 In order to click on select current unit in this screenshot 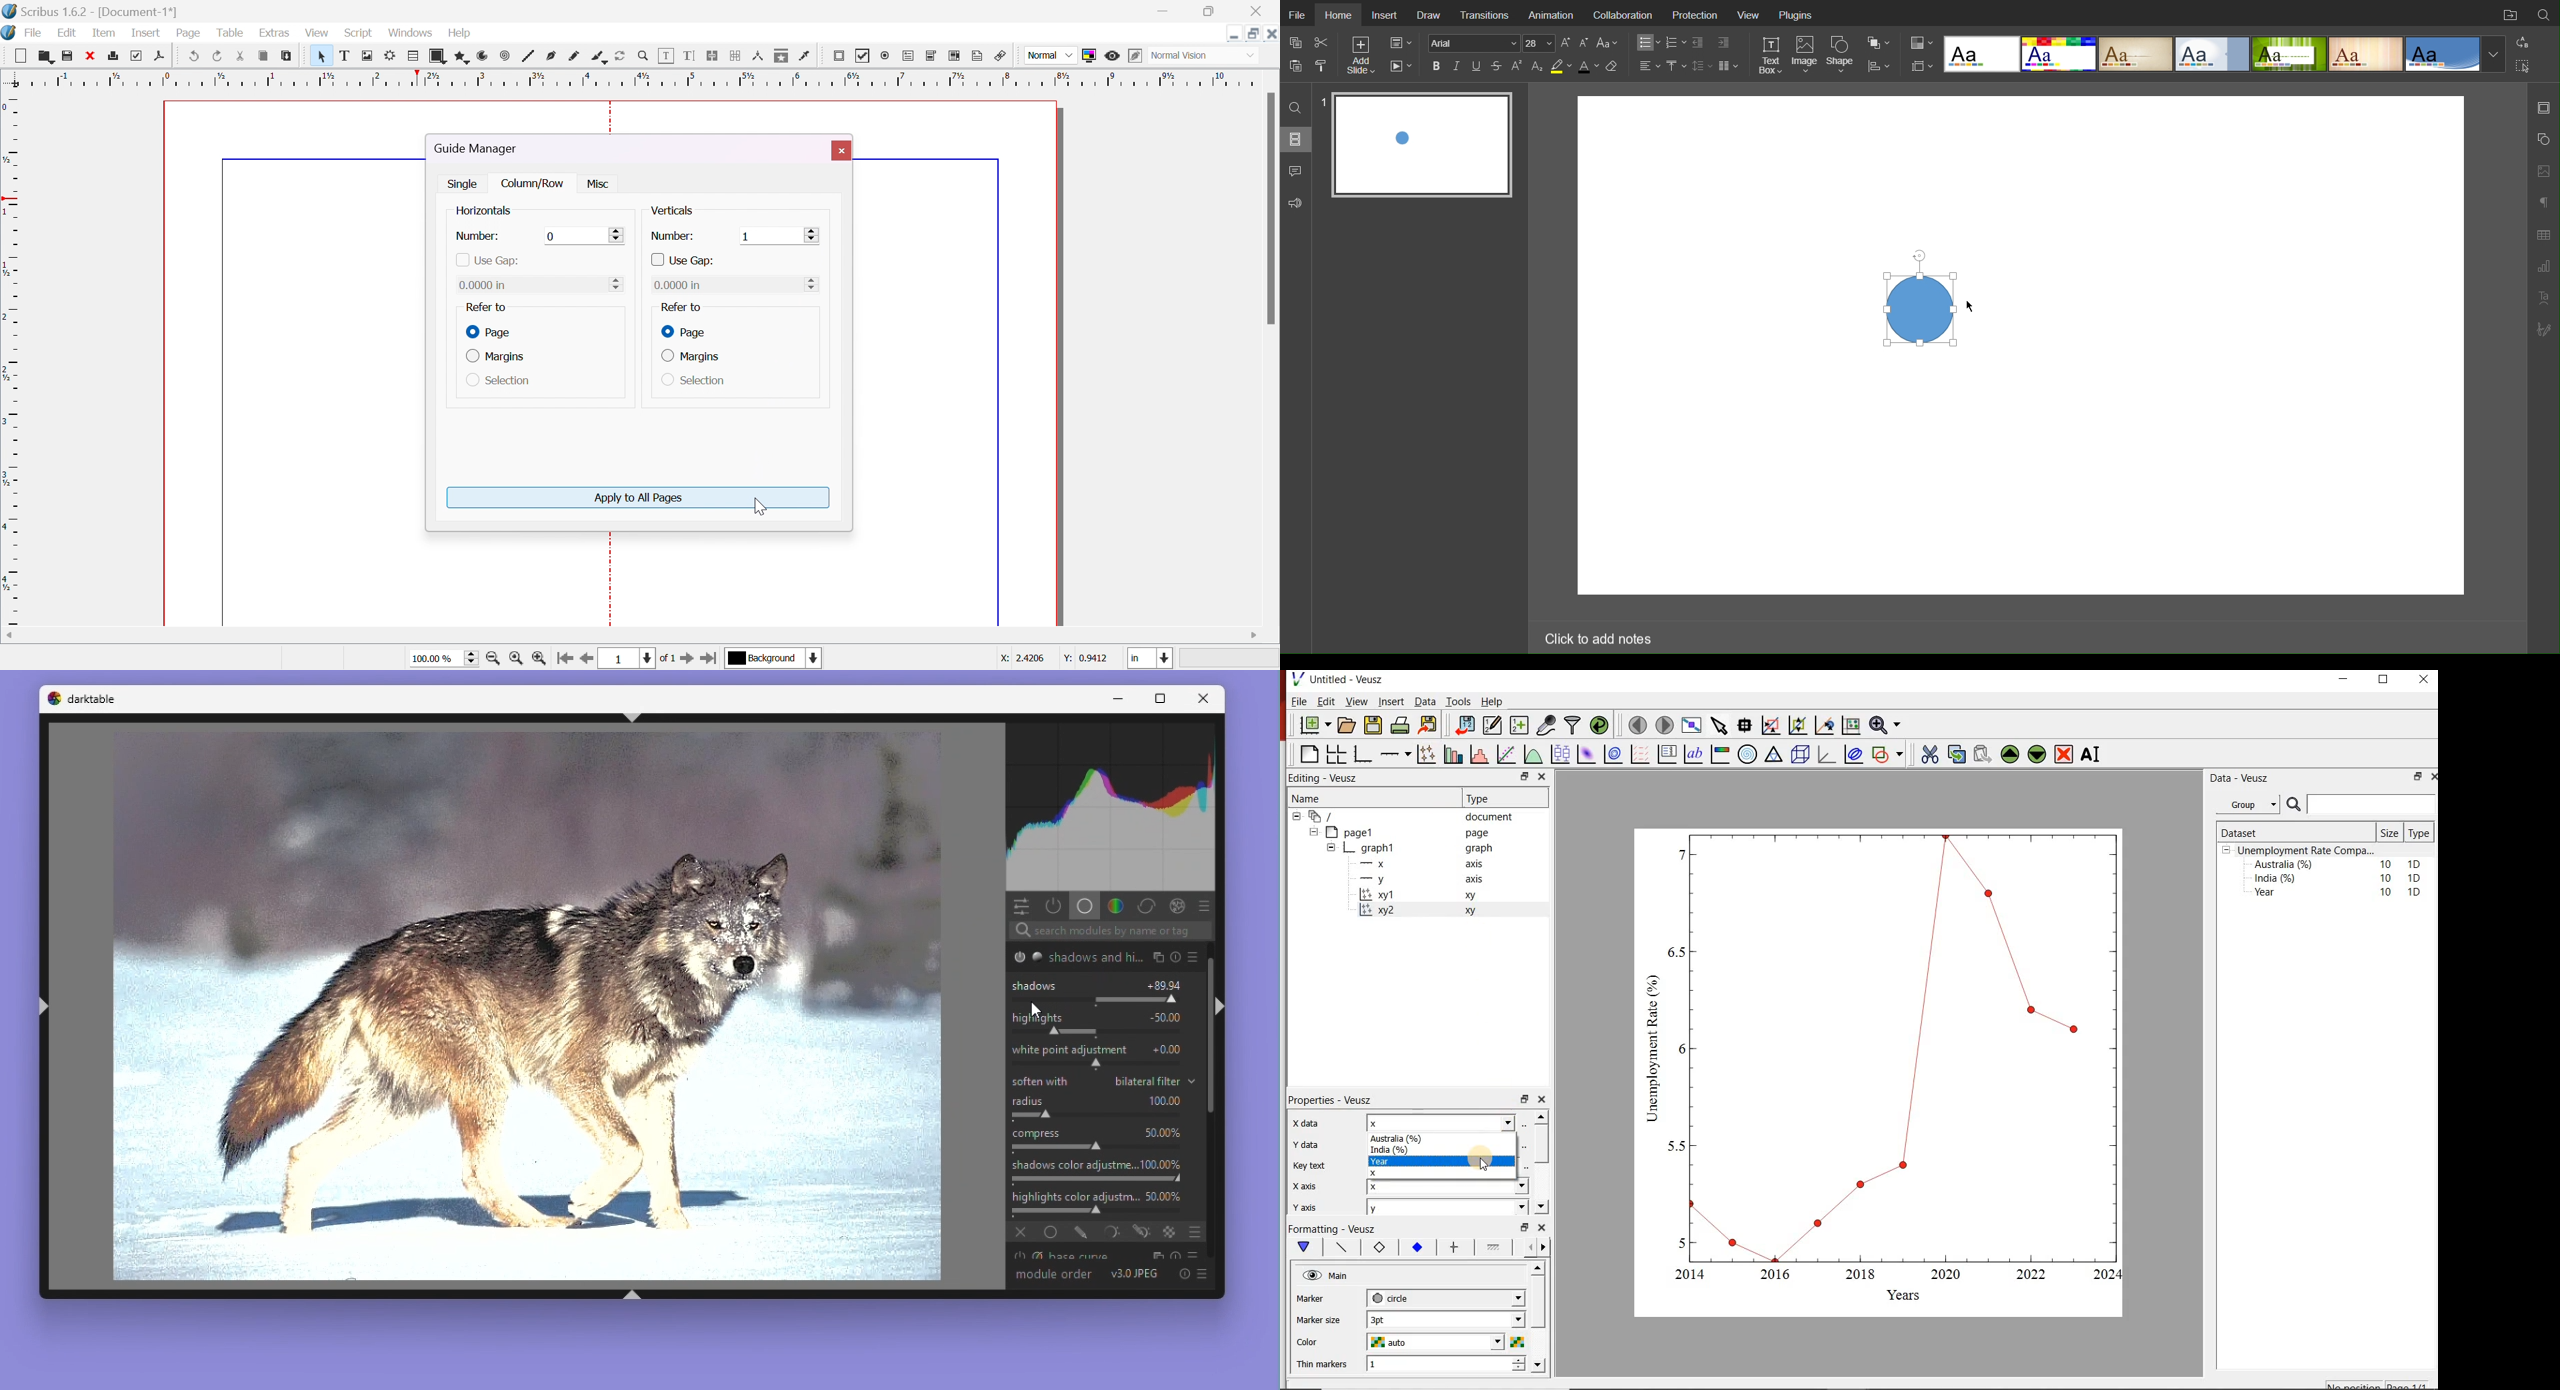, I will do `click(1151, 659)`.